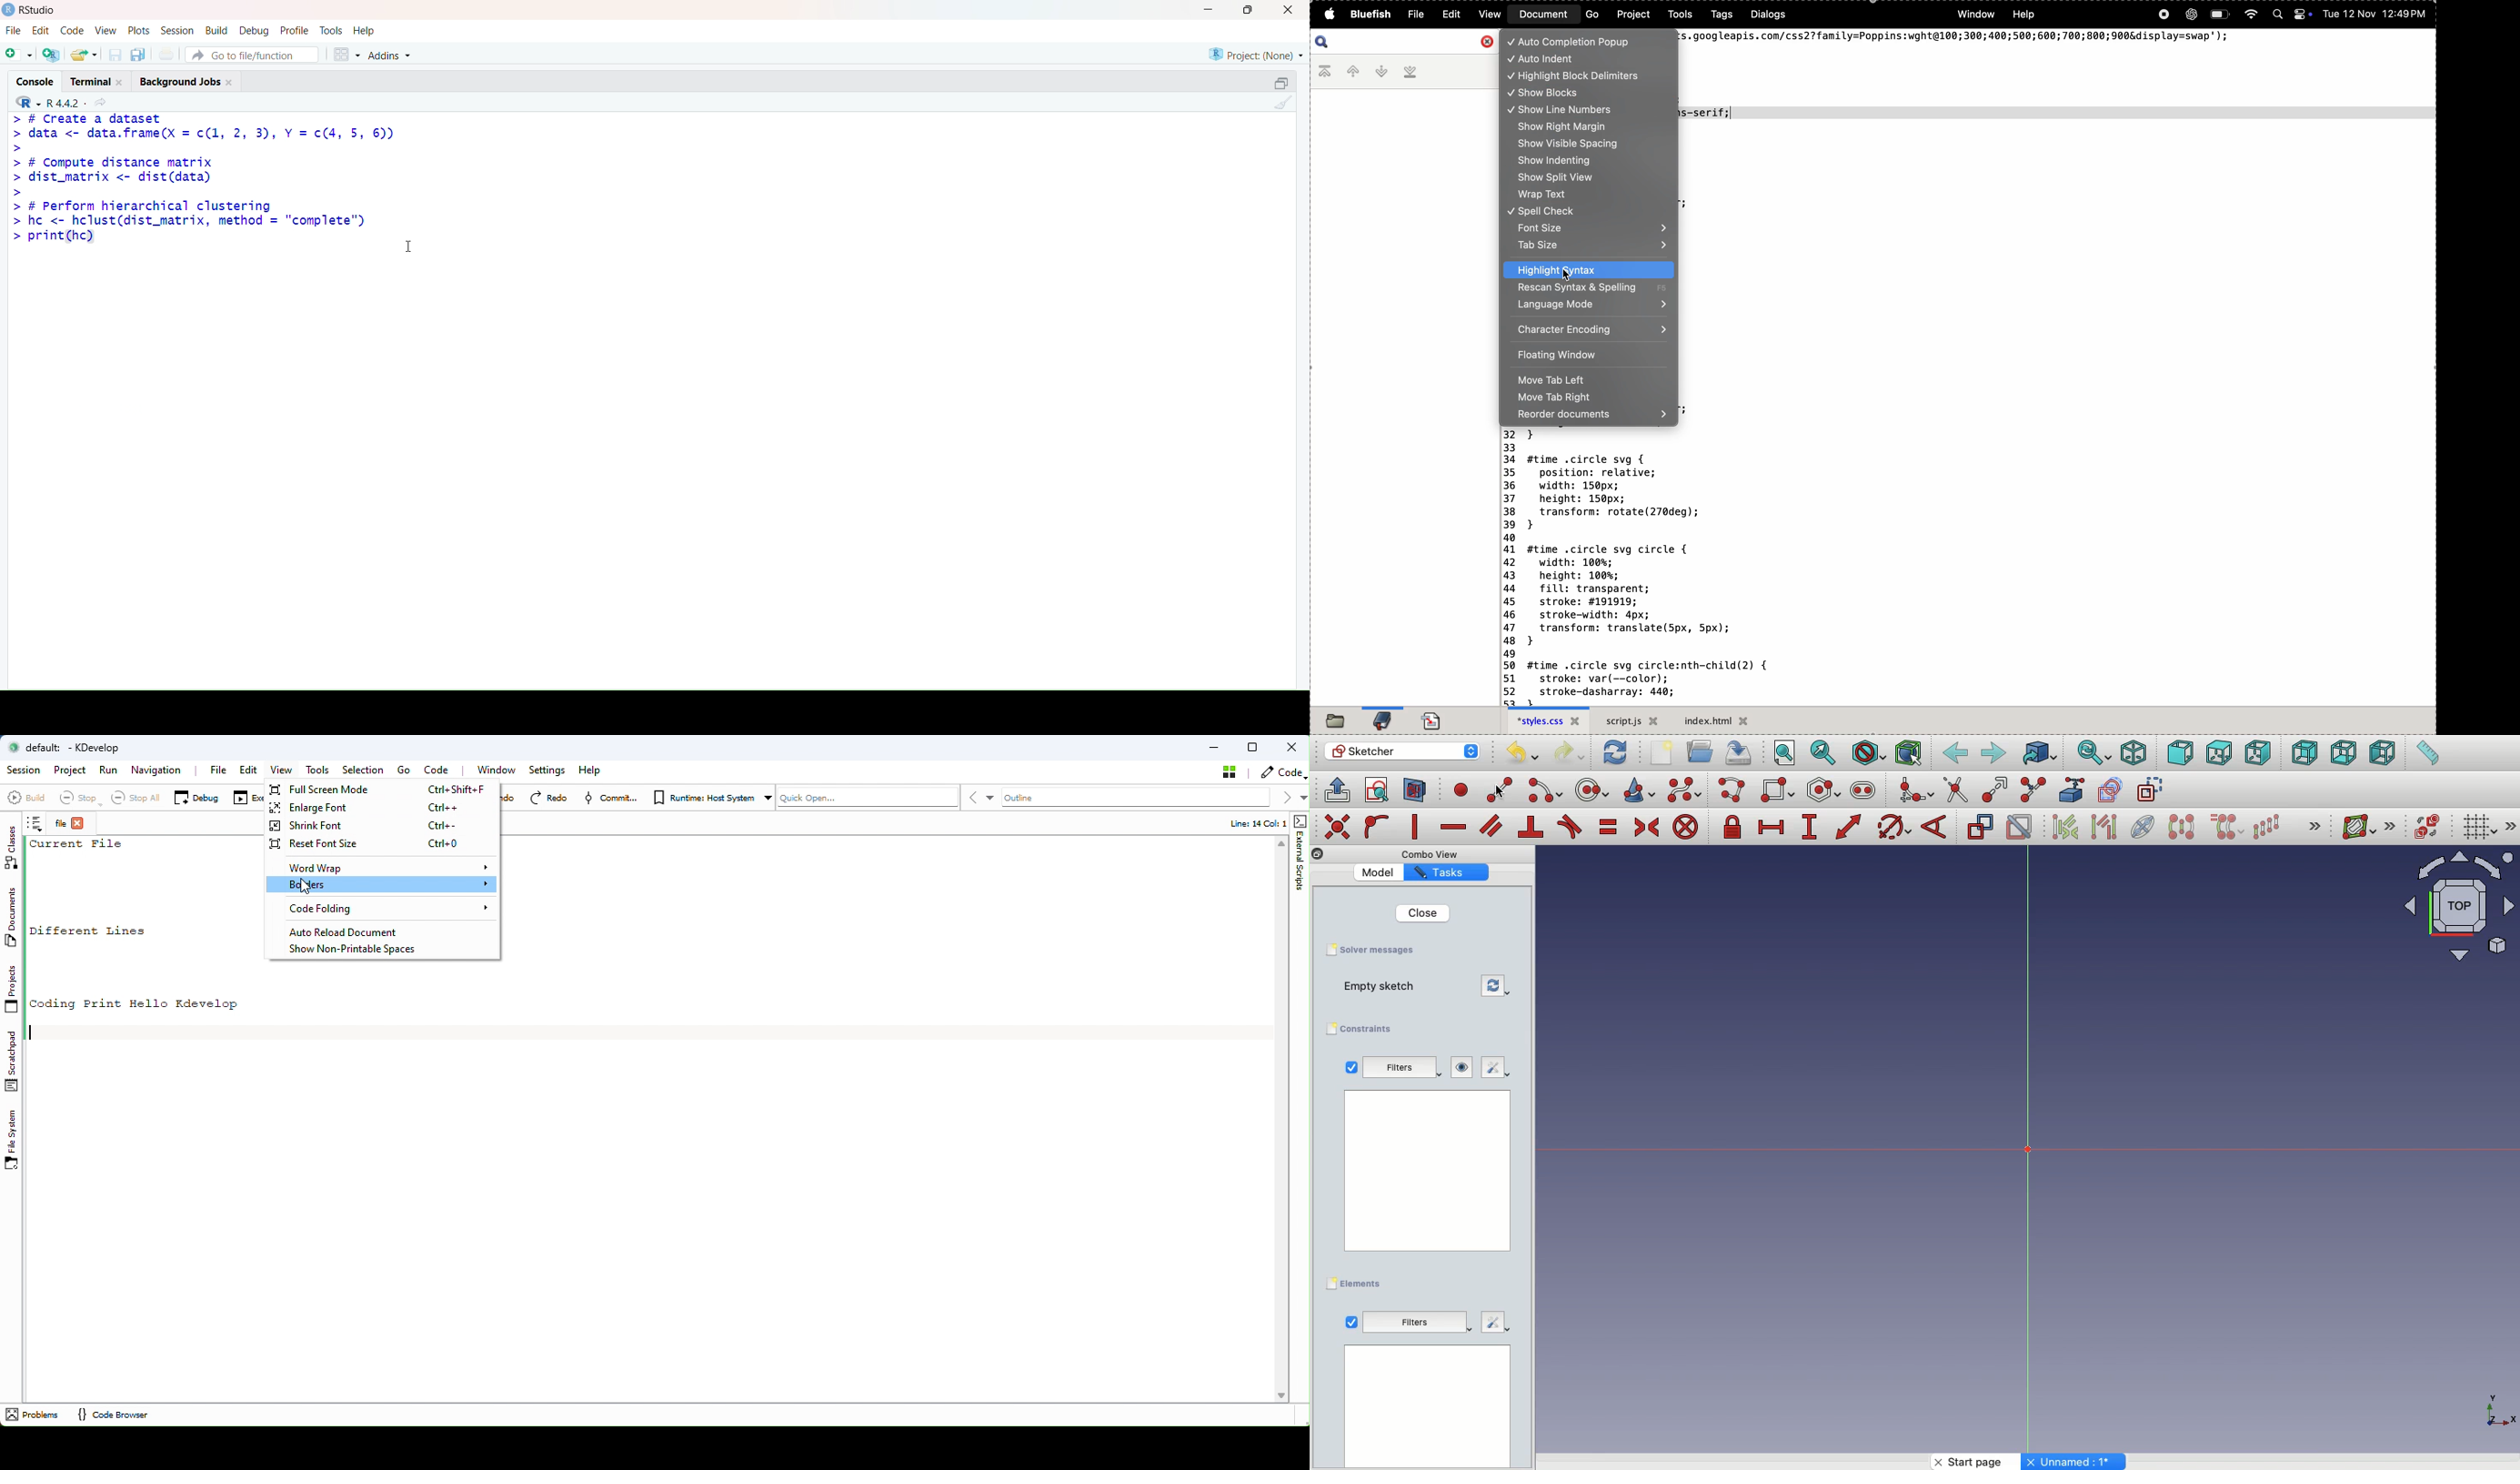 Image resolution: width=2520 pixels, height=1484 pixels. Describe the element at coordinates (1825, 791) in the screenshot. I see `Polygon` at that location.